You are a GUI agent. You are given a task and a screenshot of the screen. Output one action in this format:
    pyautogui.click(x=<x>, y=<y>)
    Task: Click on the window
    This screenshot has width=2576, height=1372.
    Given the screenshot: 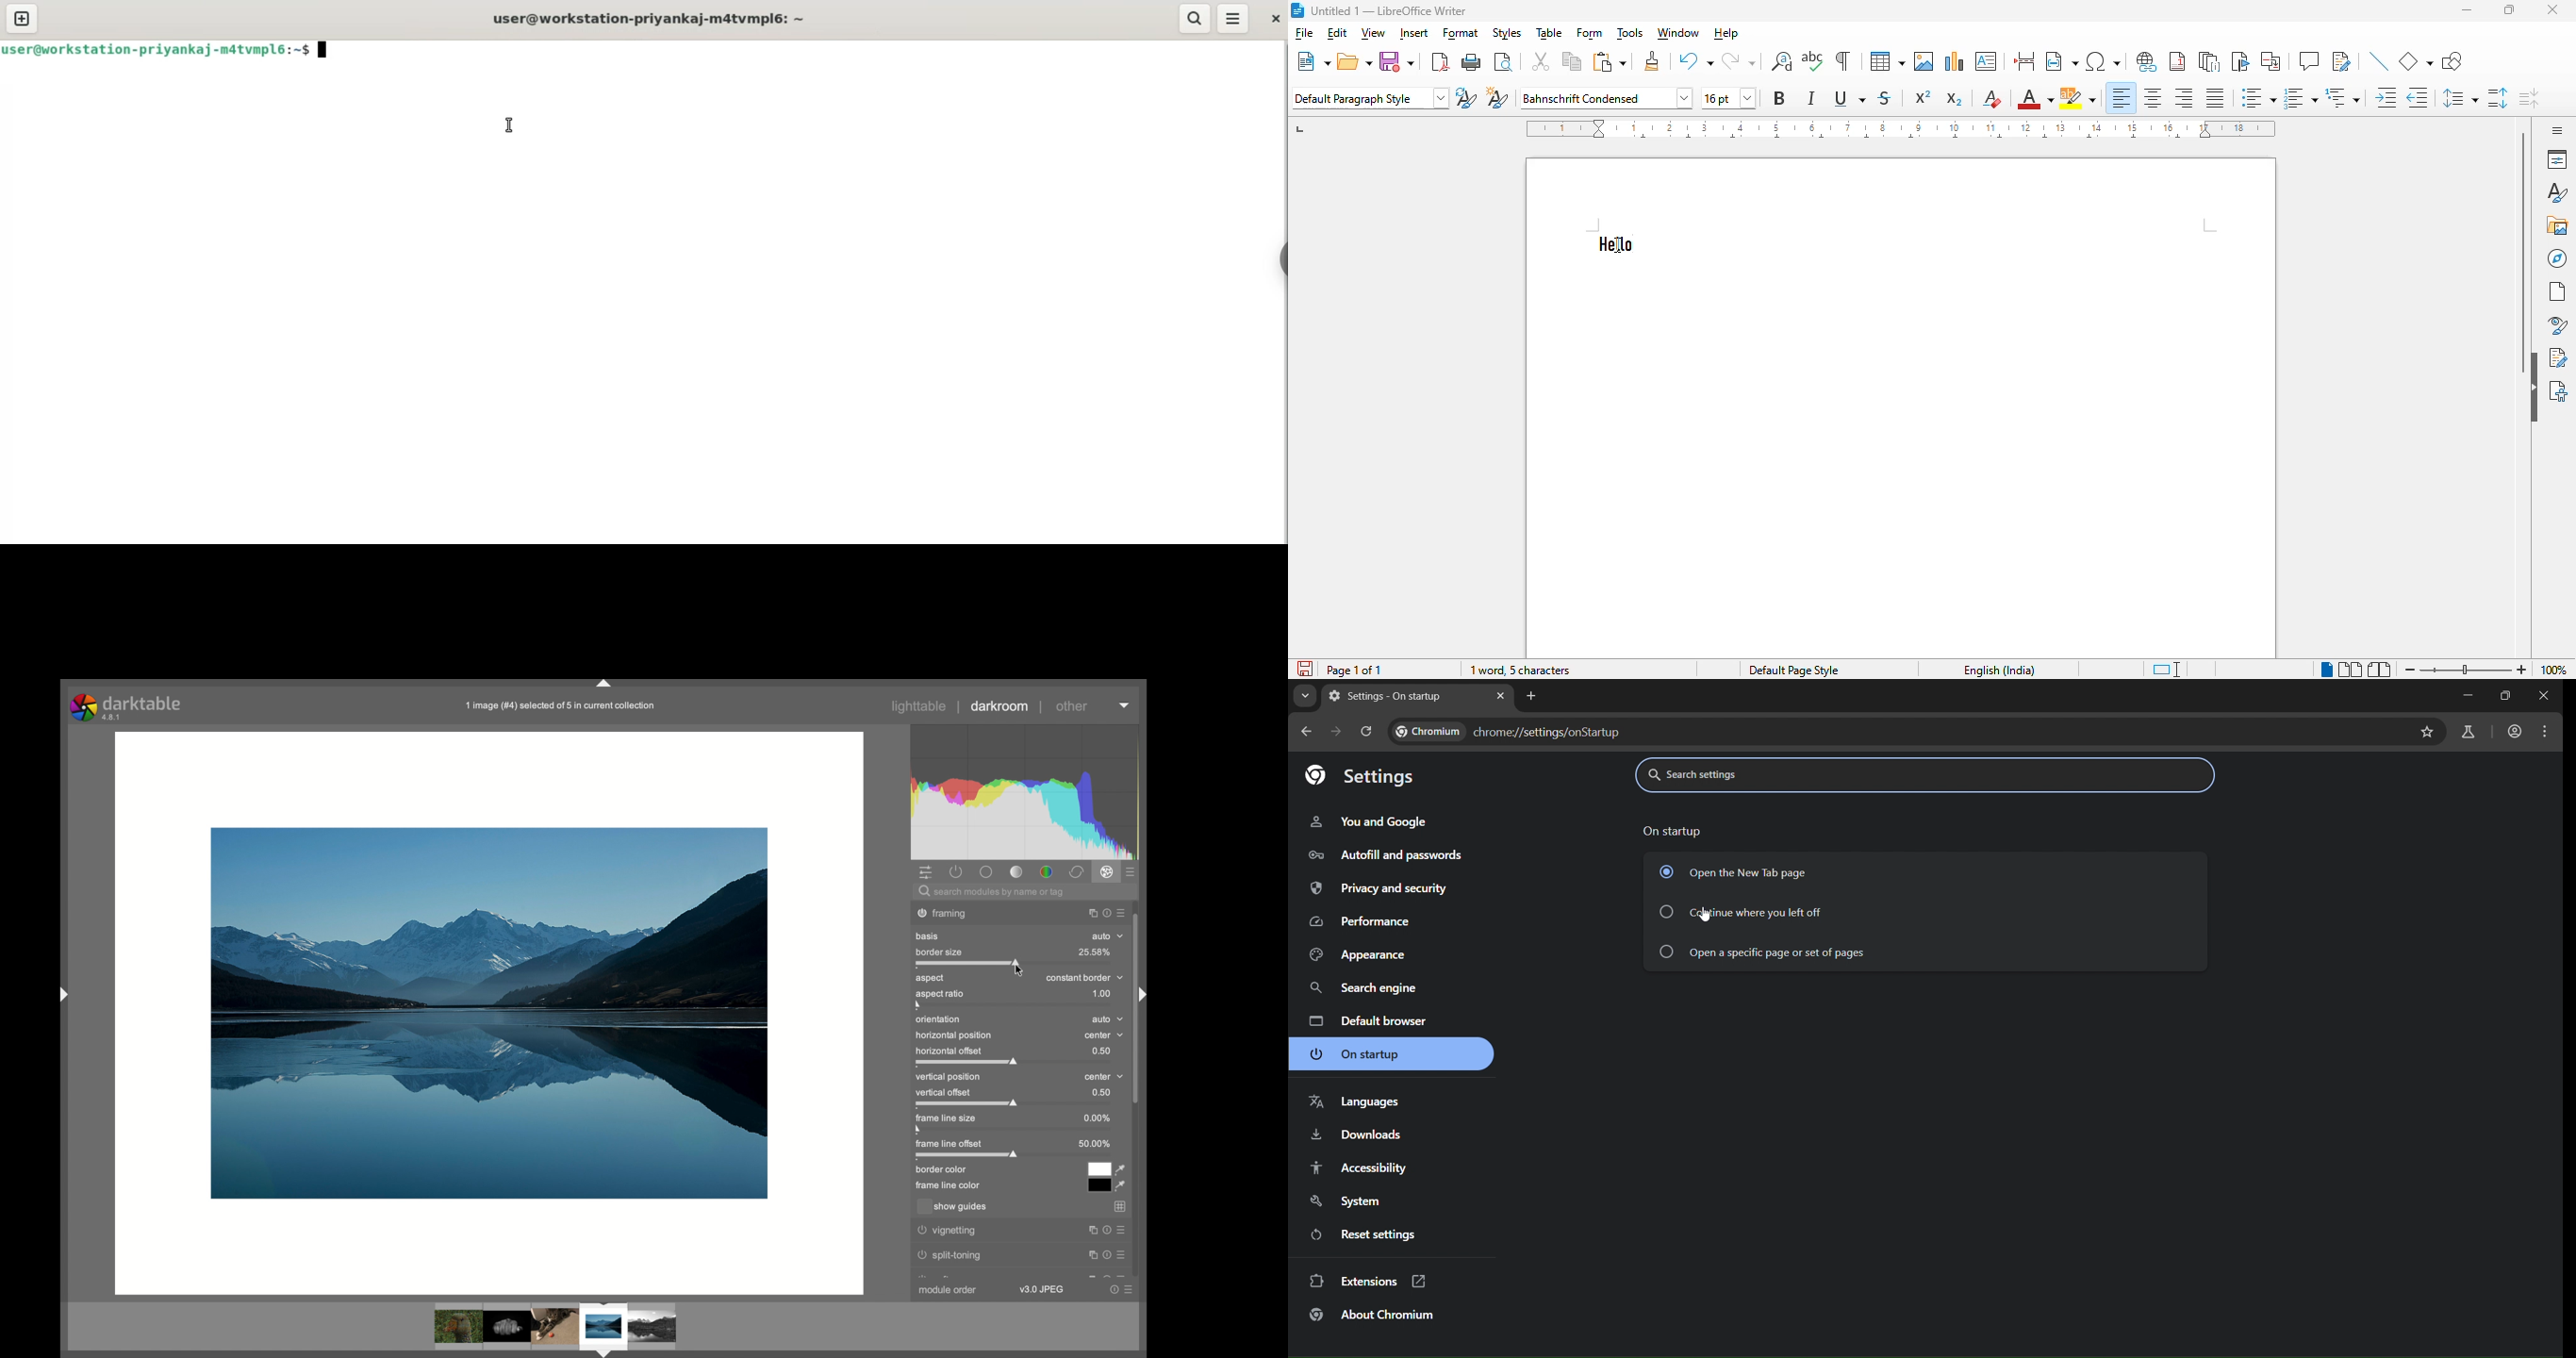 What is the action you would take?
    pyautogui.click(x=1677, y=33)
    